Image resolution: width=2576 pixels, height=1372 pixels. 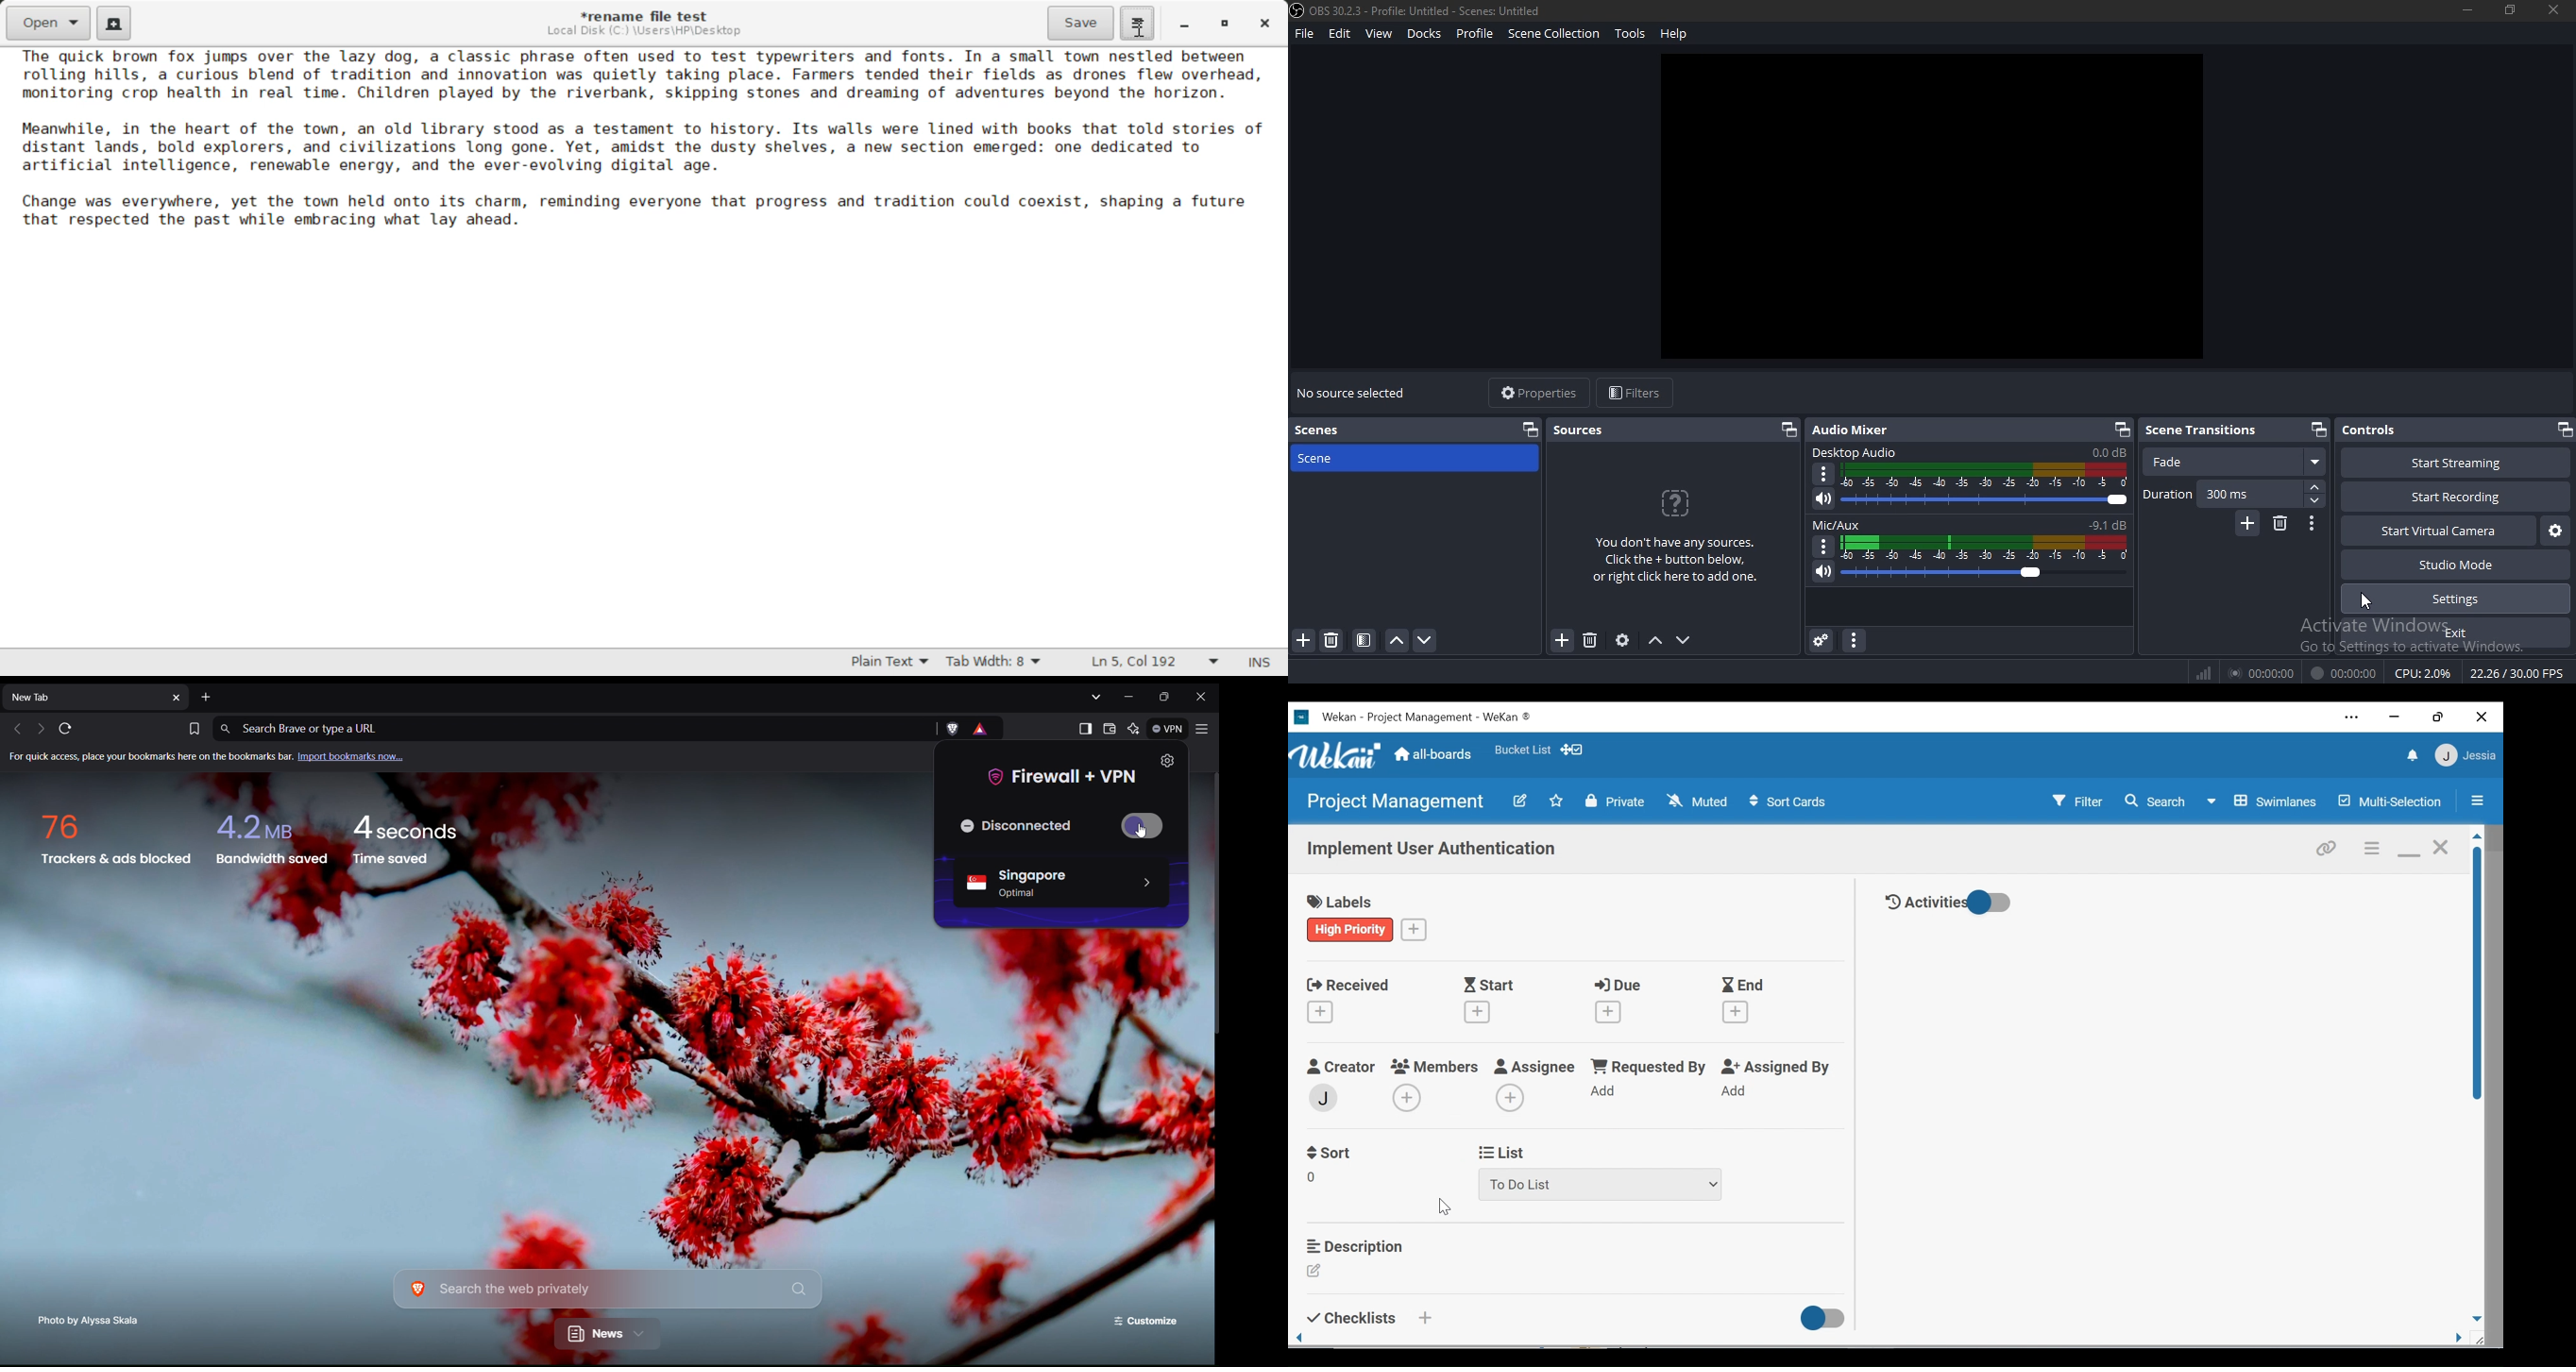 What do you see at coordinates (578, 727) in the screenshot?
I see `Address Bar` at bounding box center [578, 727].